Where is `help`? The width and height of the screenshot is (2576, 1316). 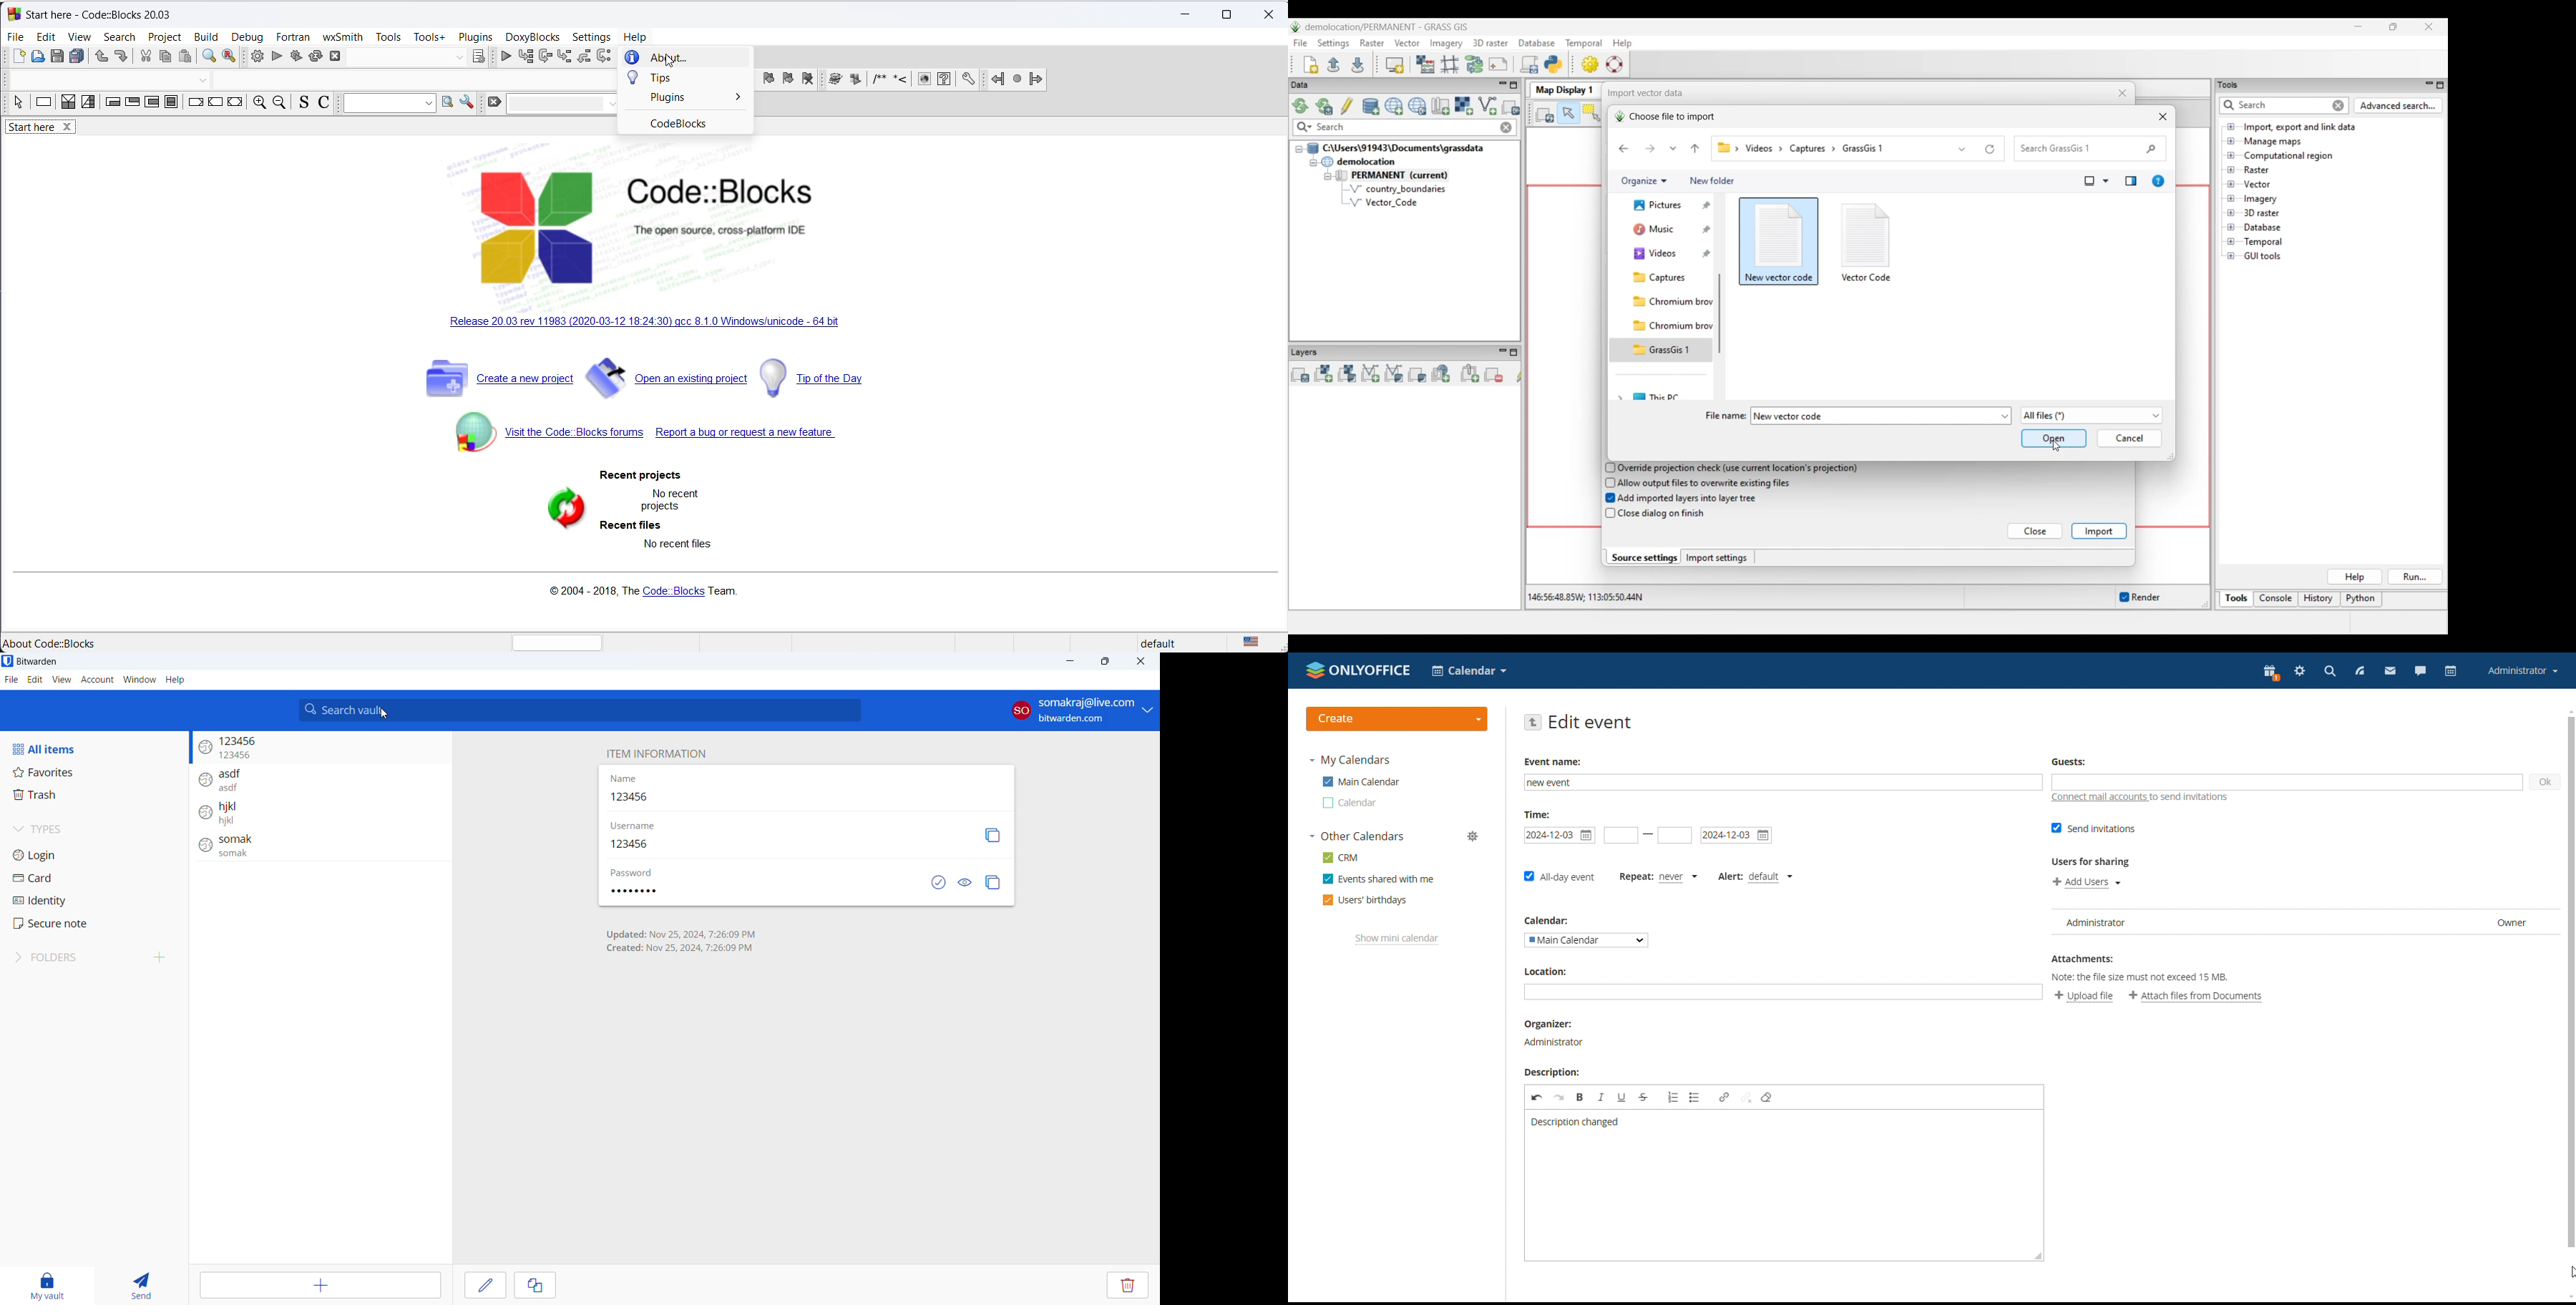
help is located at coordinates (637, 36).